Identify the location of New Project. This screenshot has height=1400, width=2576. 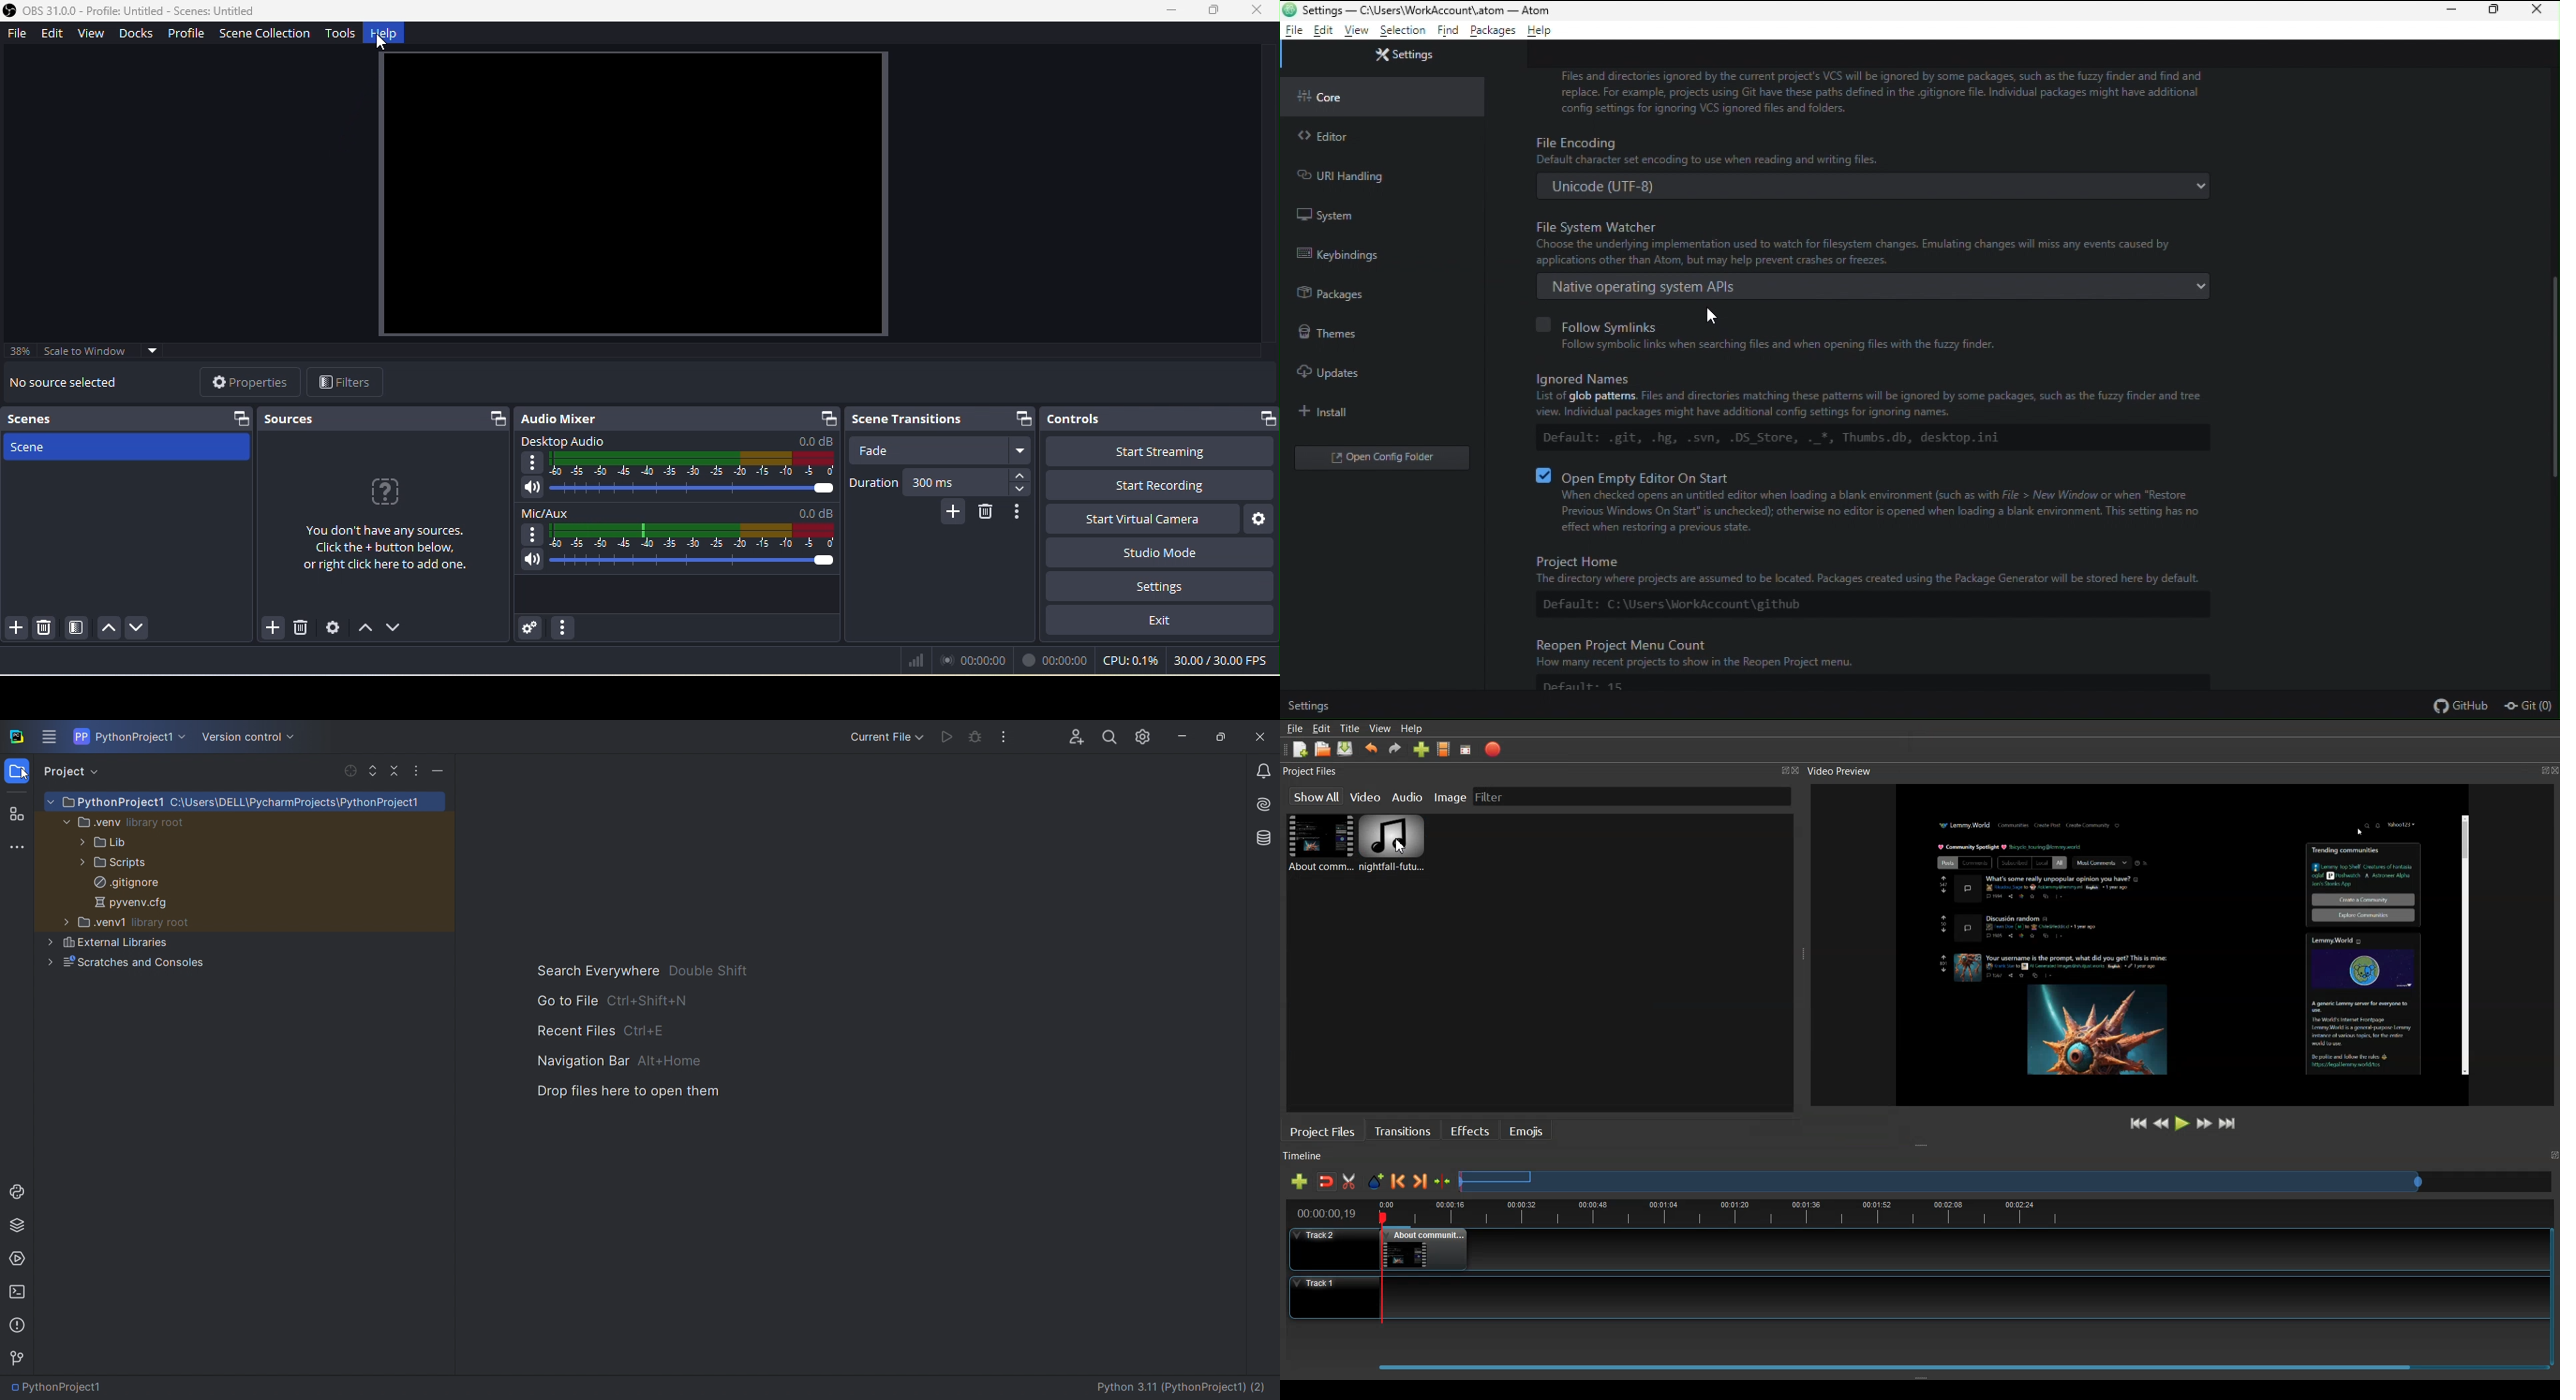
(1301, 750).